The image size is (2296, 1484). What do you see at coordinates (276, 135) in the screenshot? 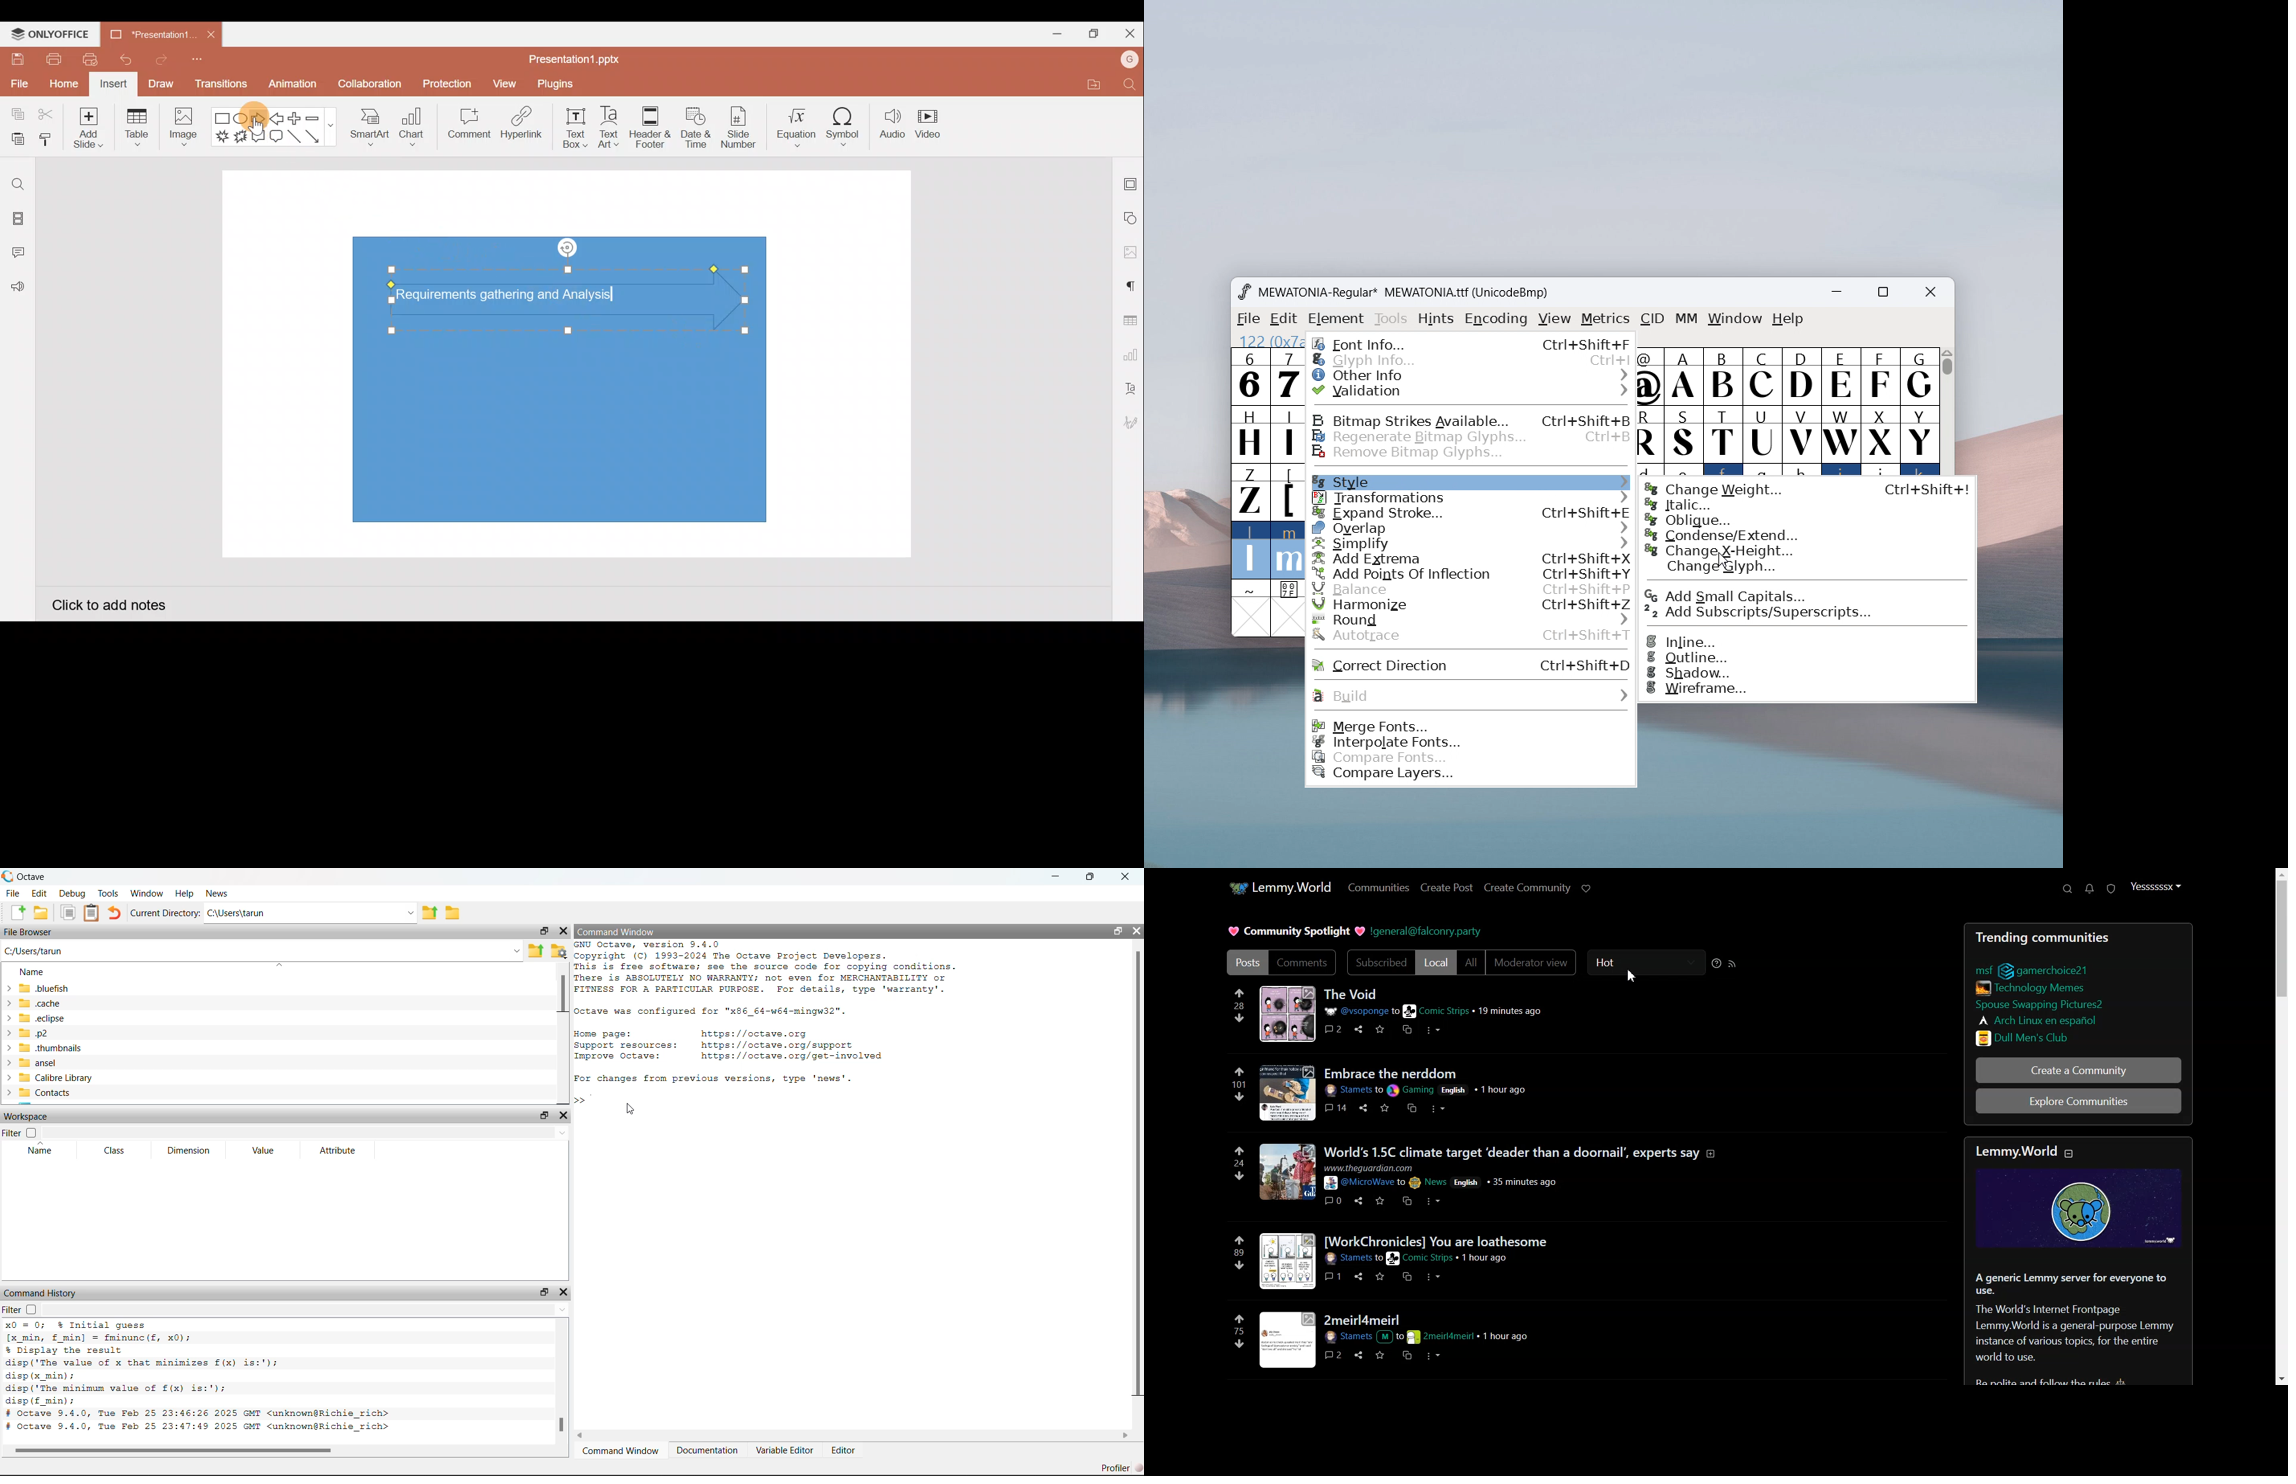
I see `Rounded Rectangular callout` at bounding box center [276, 135].